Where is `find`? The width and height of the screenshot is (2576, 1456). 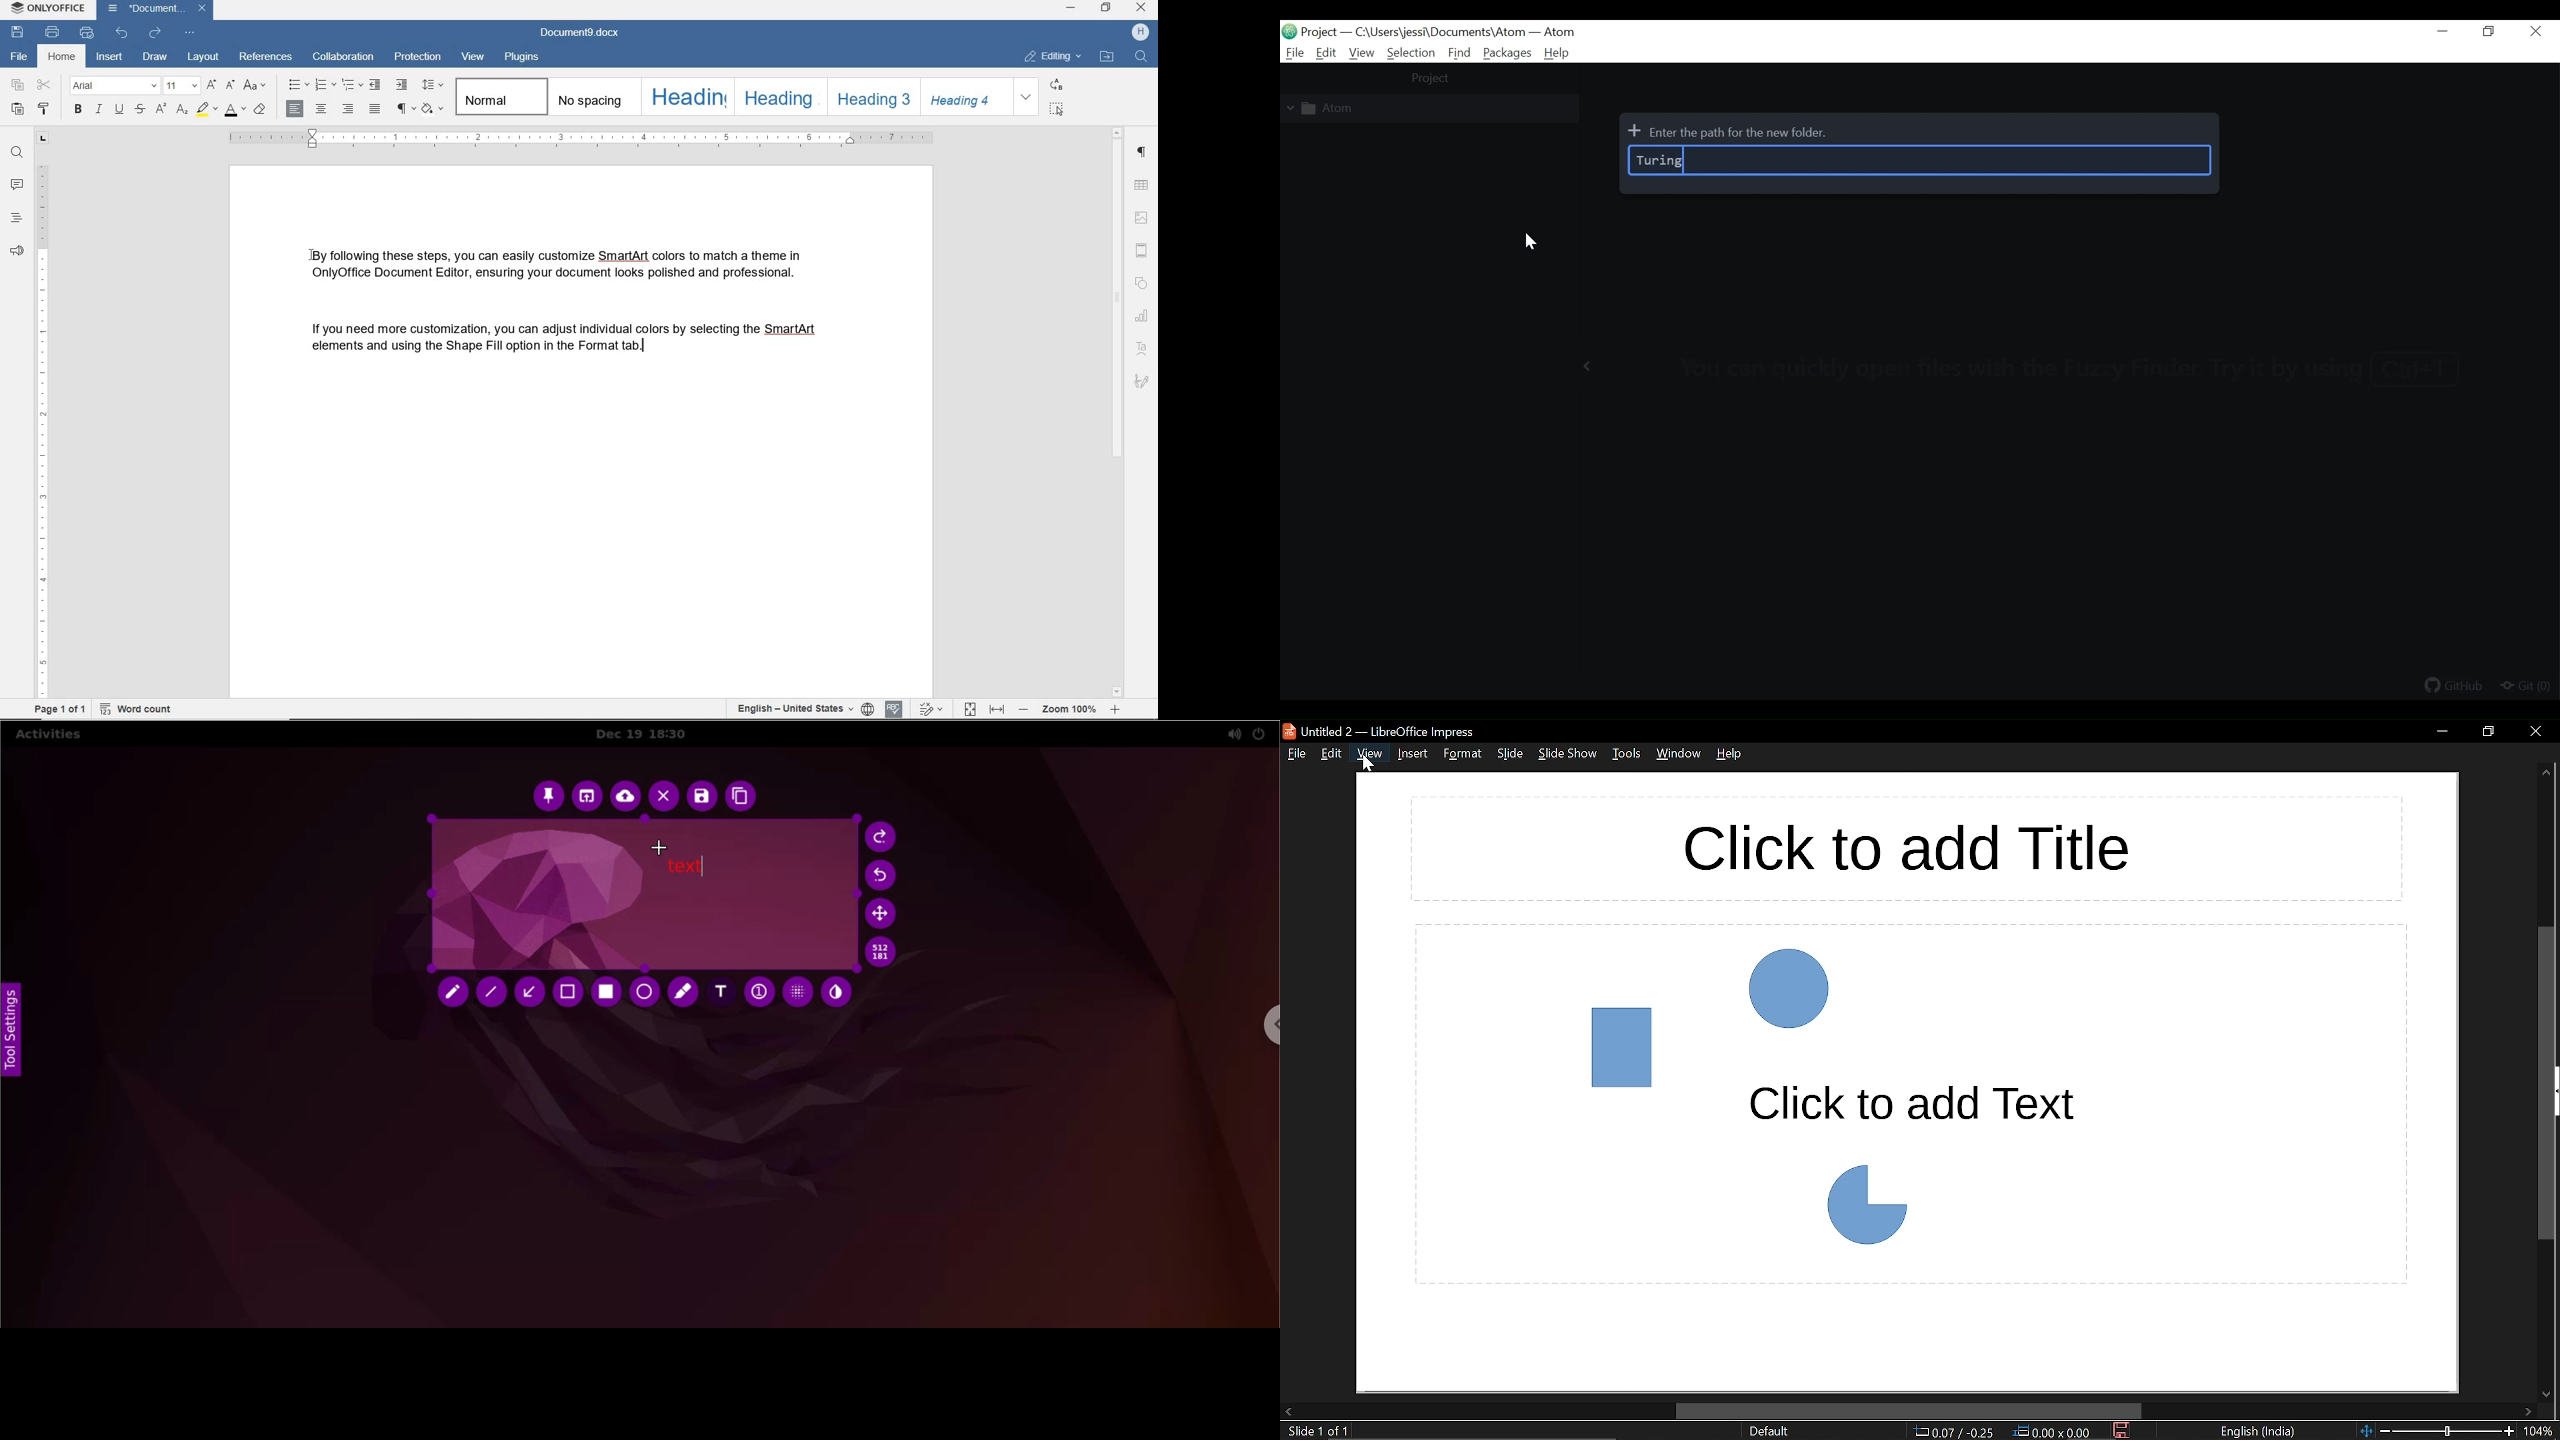 find is located at coordinates (1143, 59).